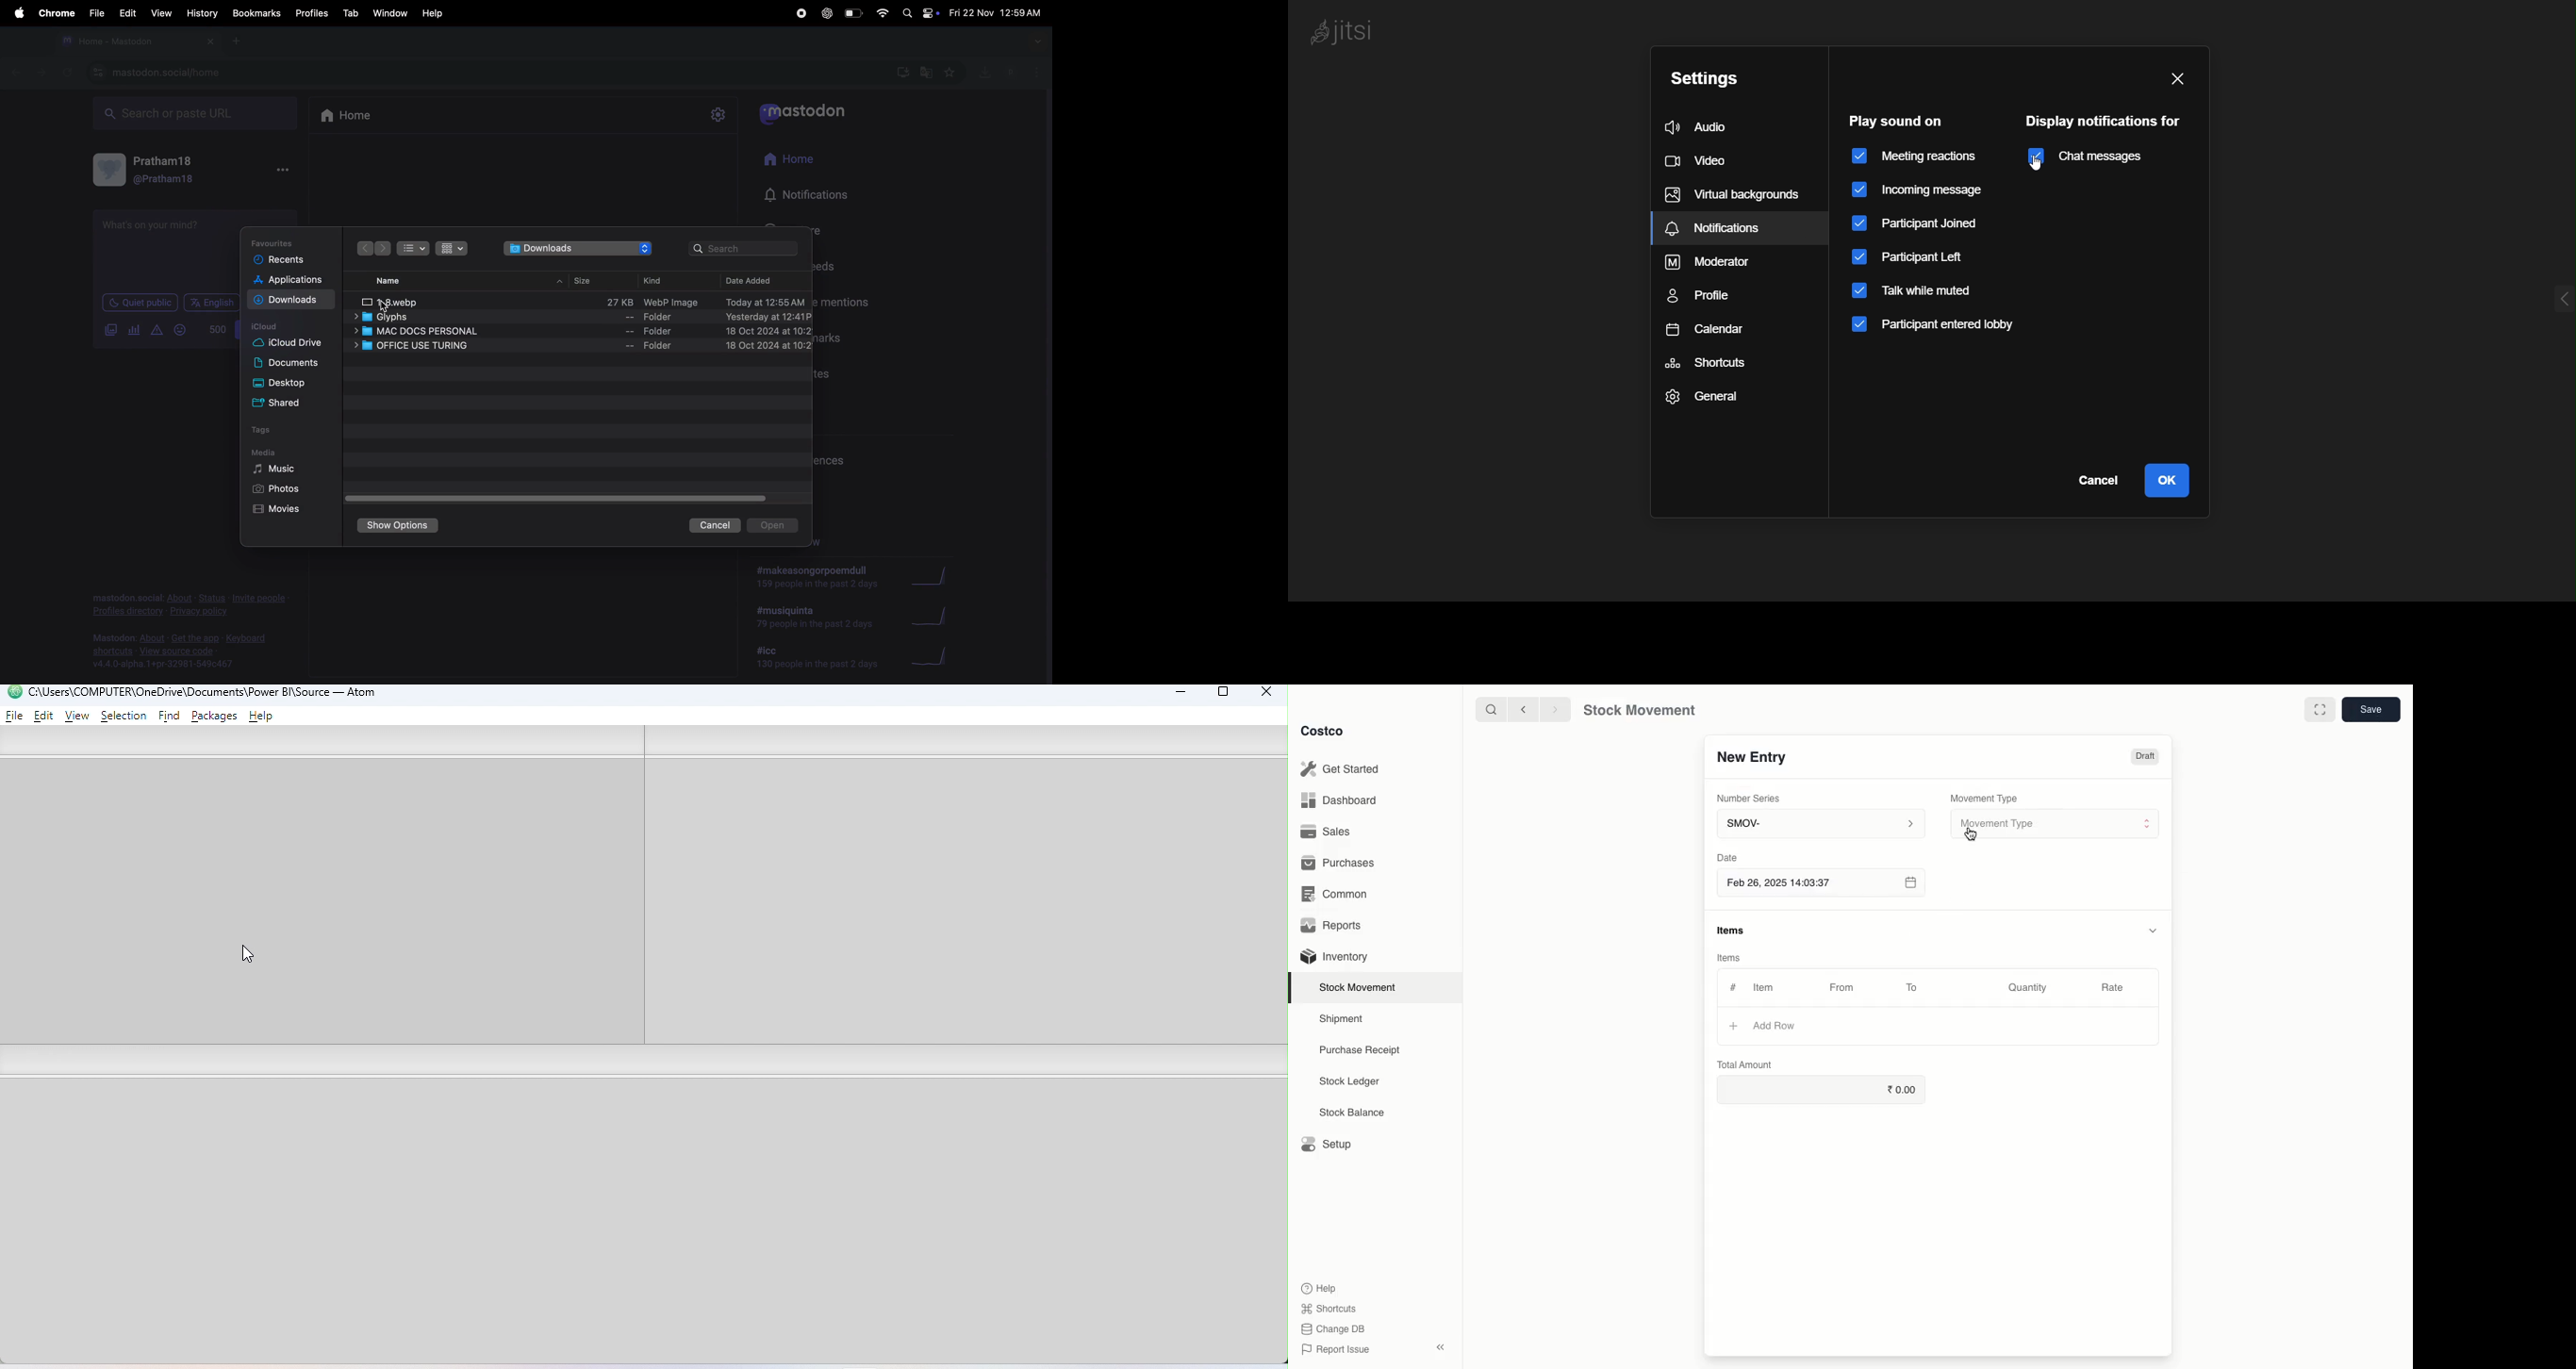  Describe the element at coordinates (586, 281) in the screenshot. I see `size` at that location.